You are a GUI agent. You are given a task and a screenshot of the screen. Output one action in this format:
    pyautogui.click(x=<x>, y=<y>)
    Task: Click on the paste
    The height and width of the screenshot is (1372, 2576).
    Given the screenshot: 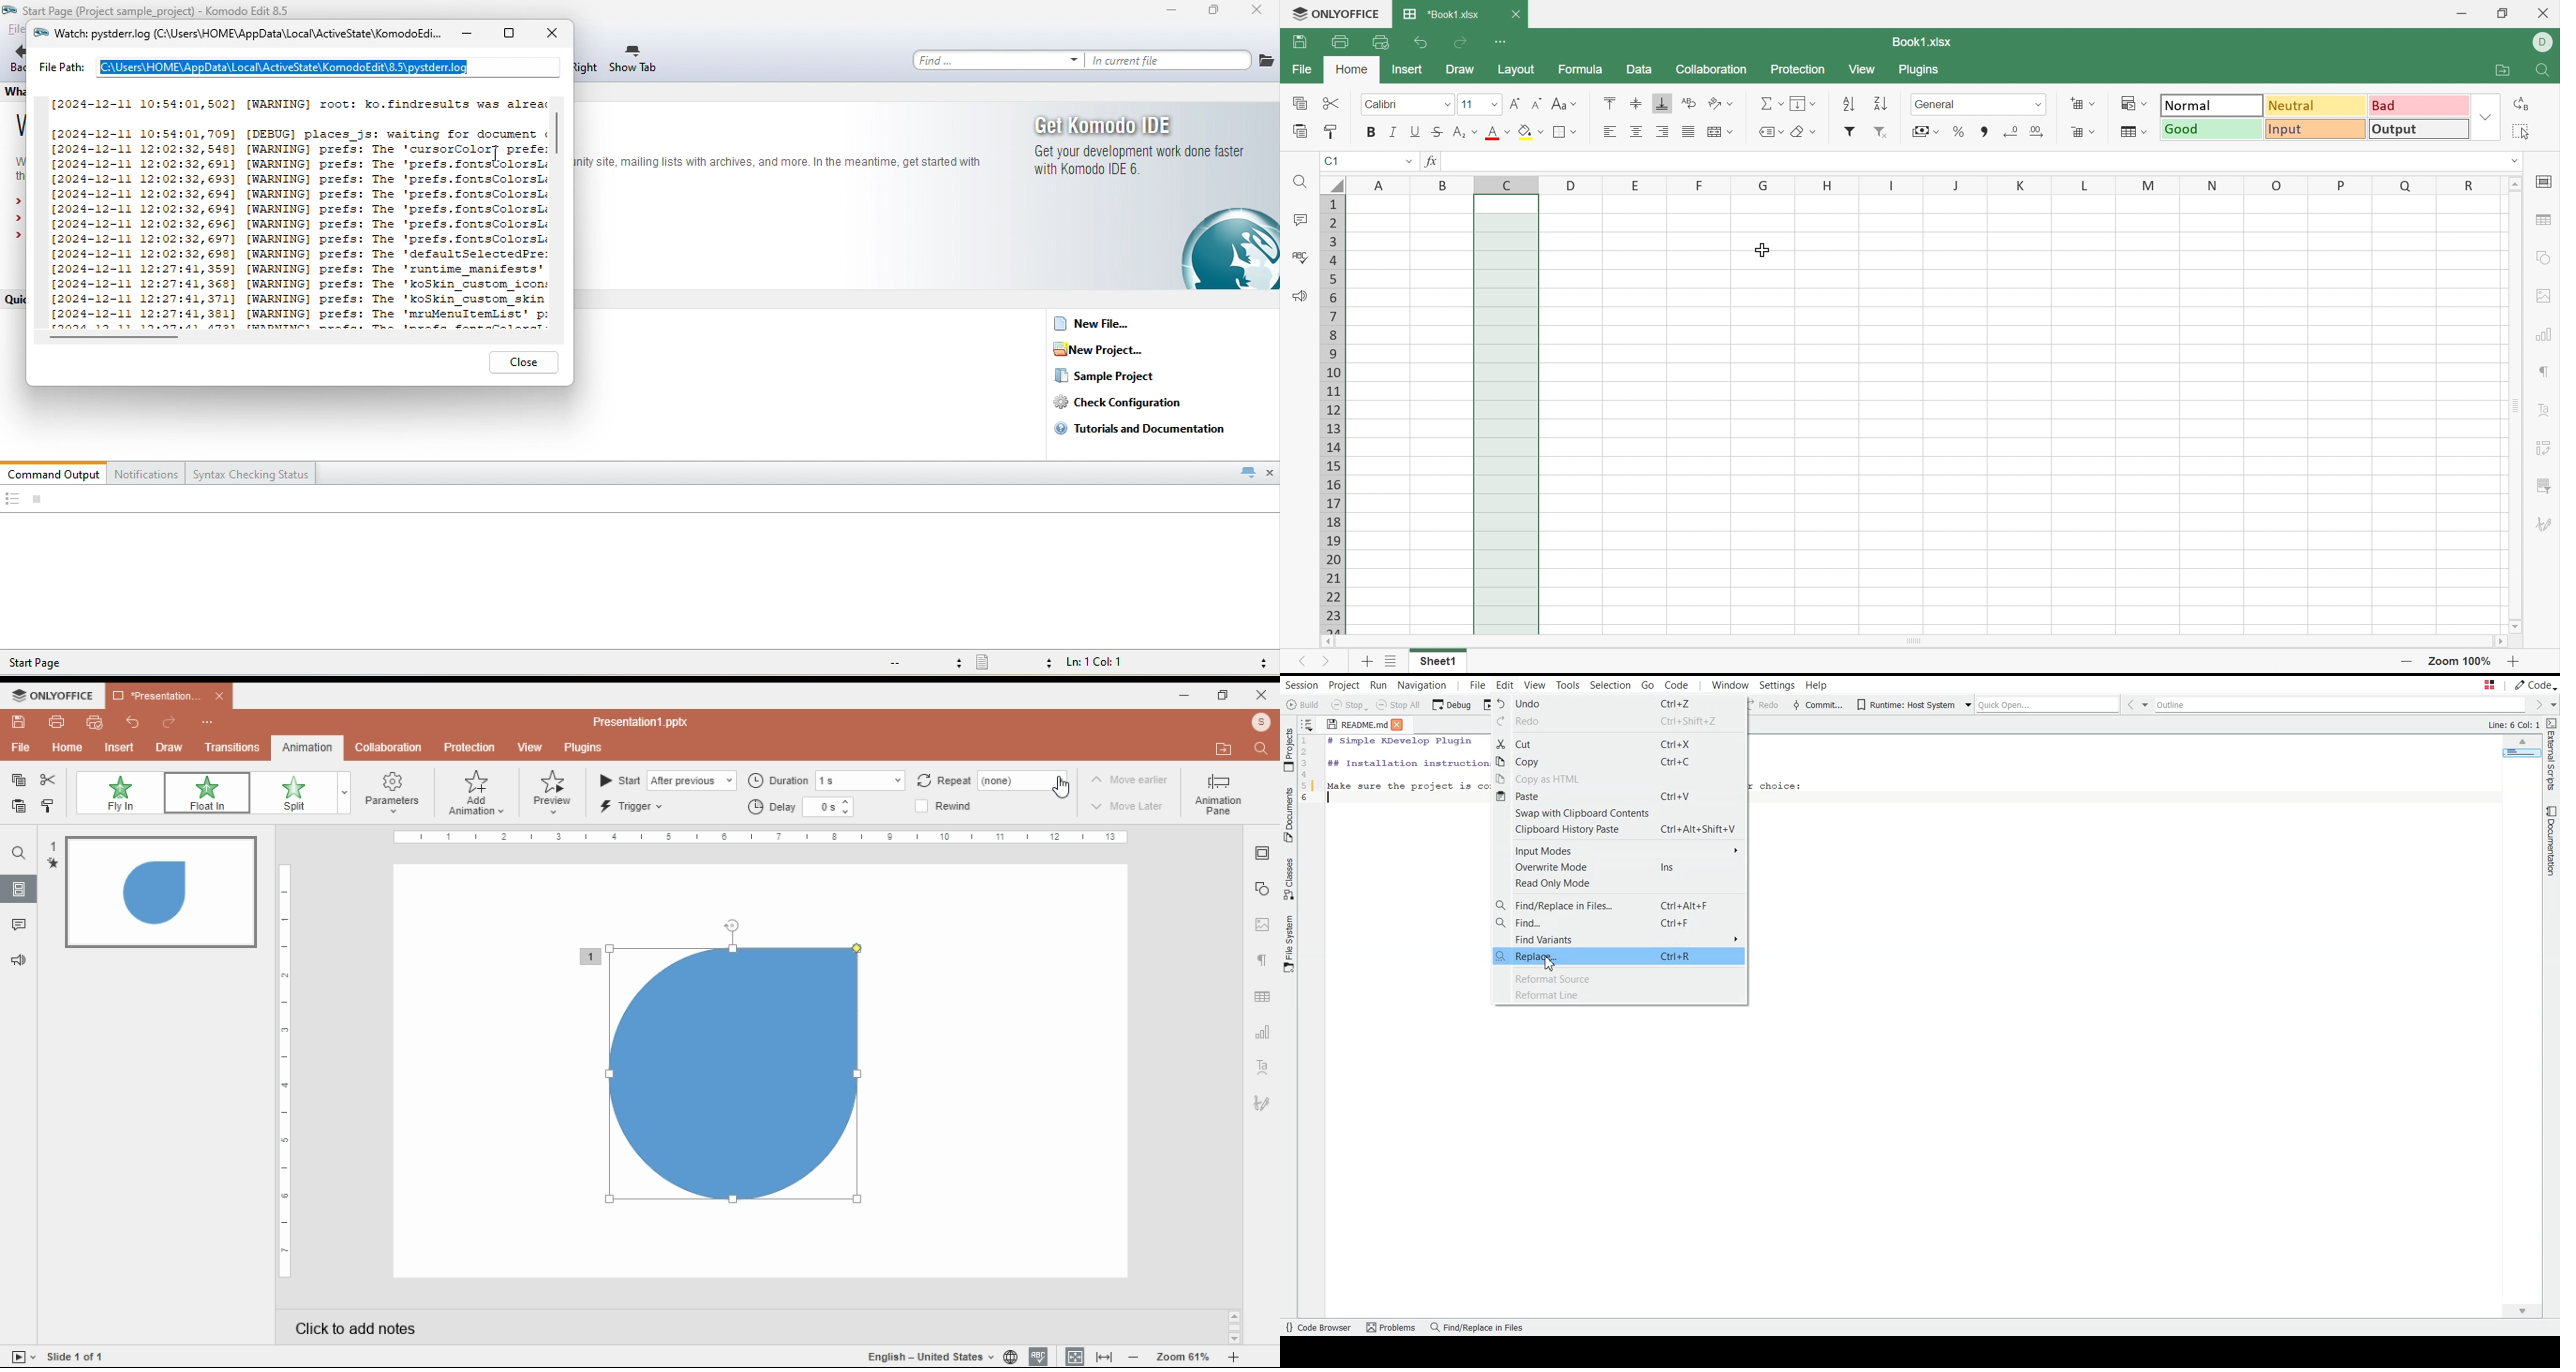 What is the action you would take?
    pyautogui.click(x=20, y=805)
    